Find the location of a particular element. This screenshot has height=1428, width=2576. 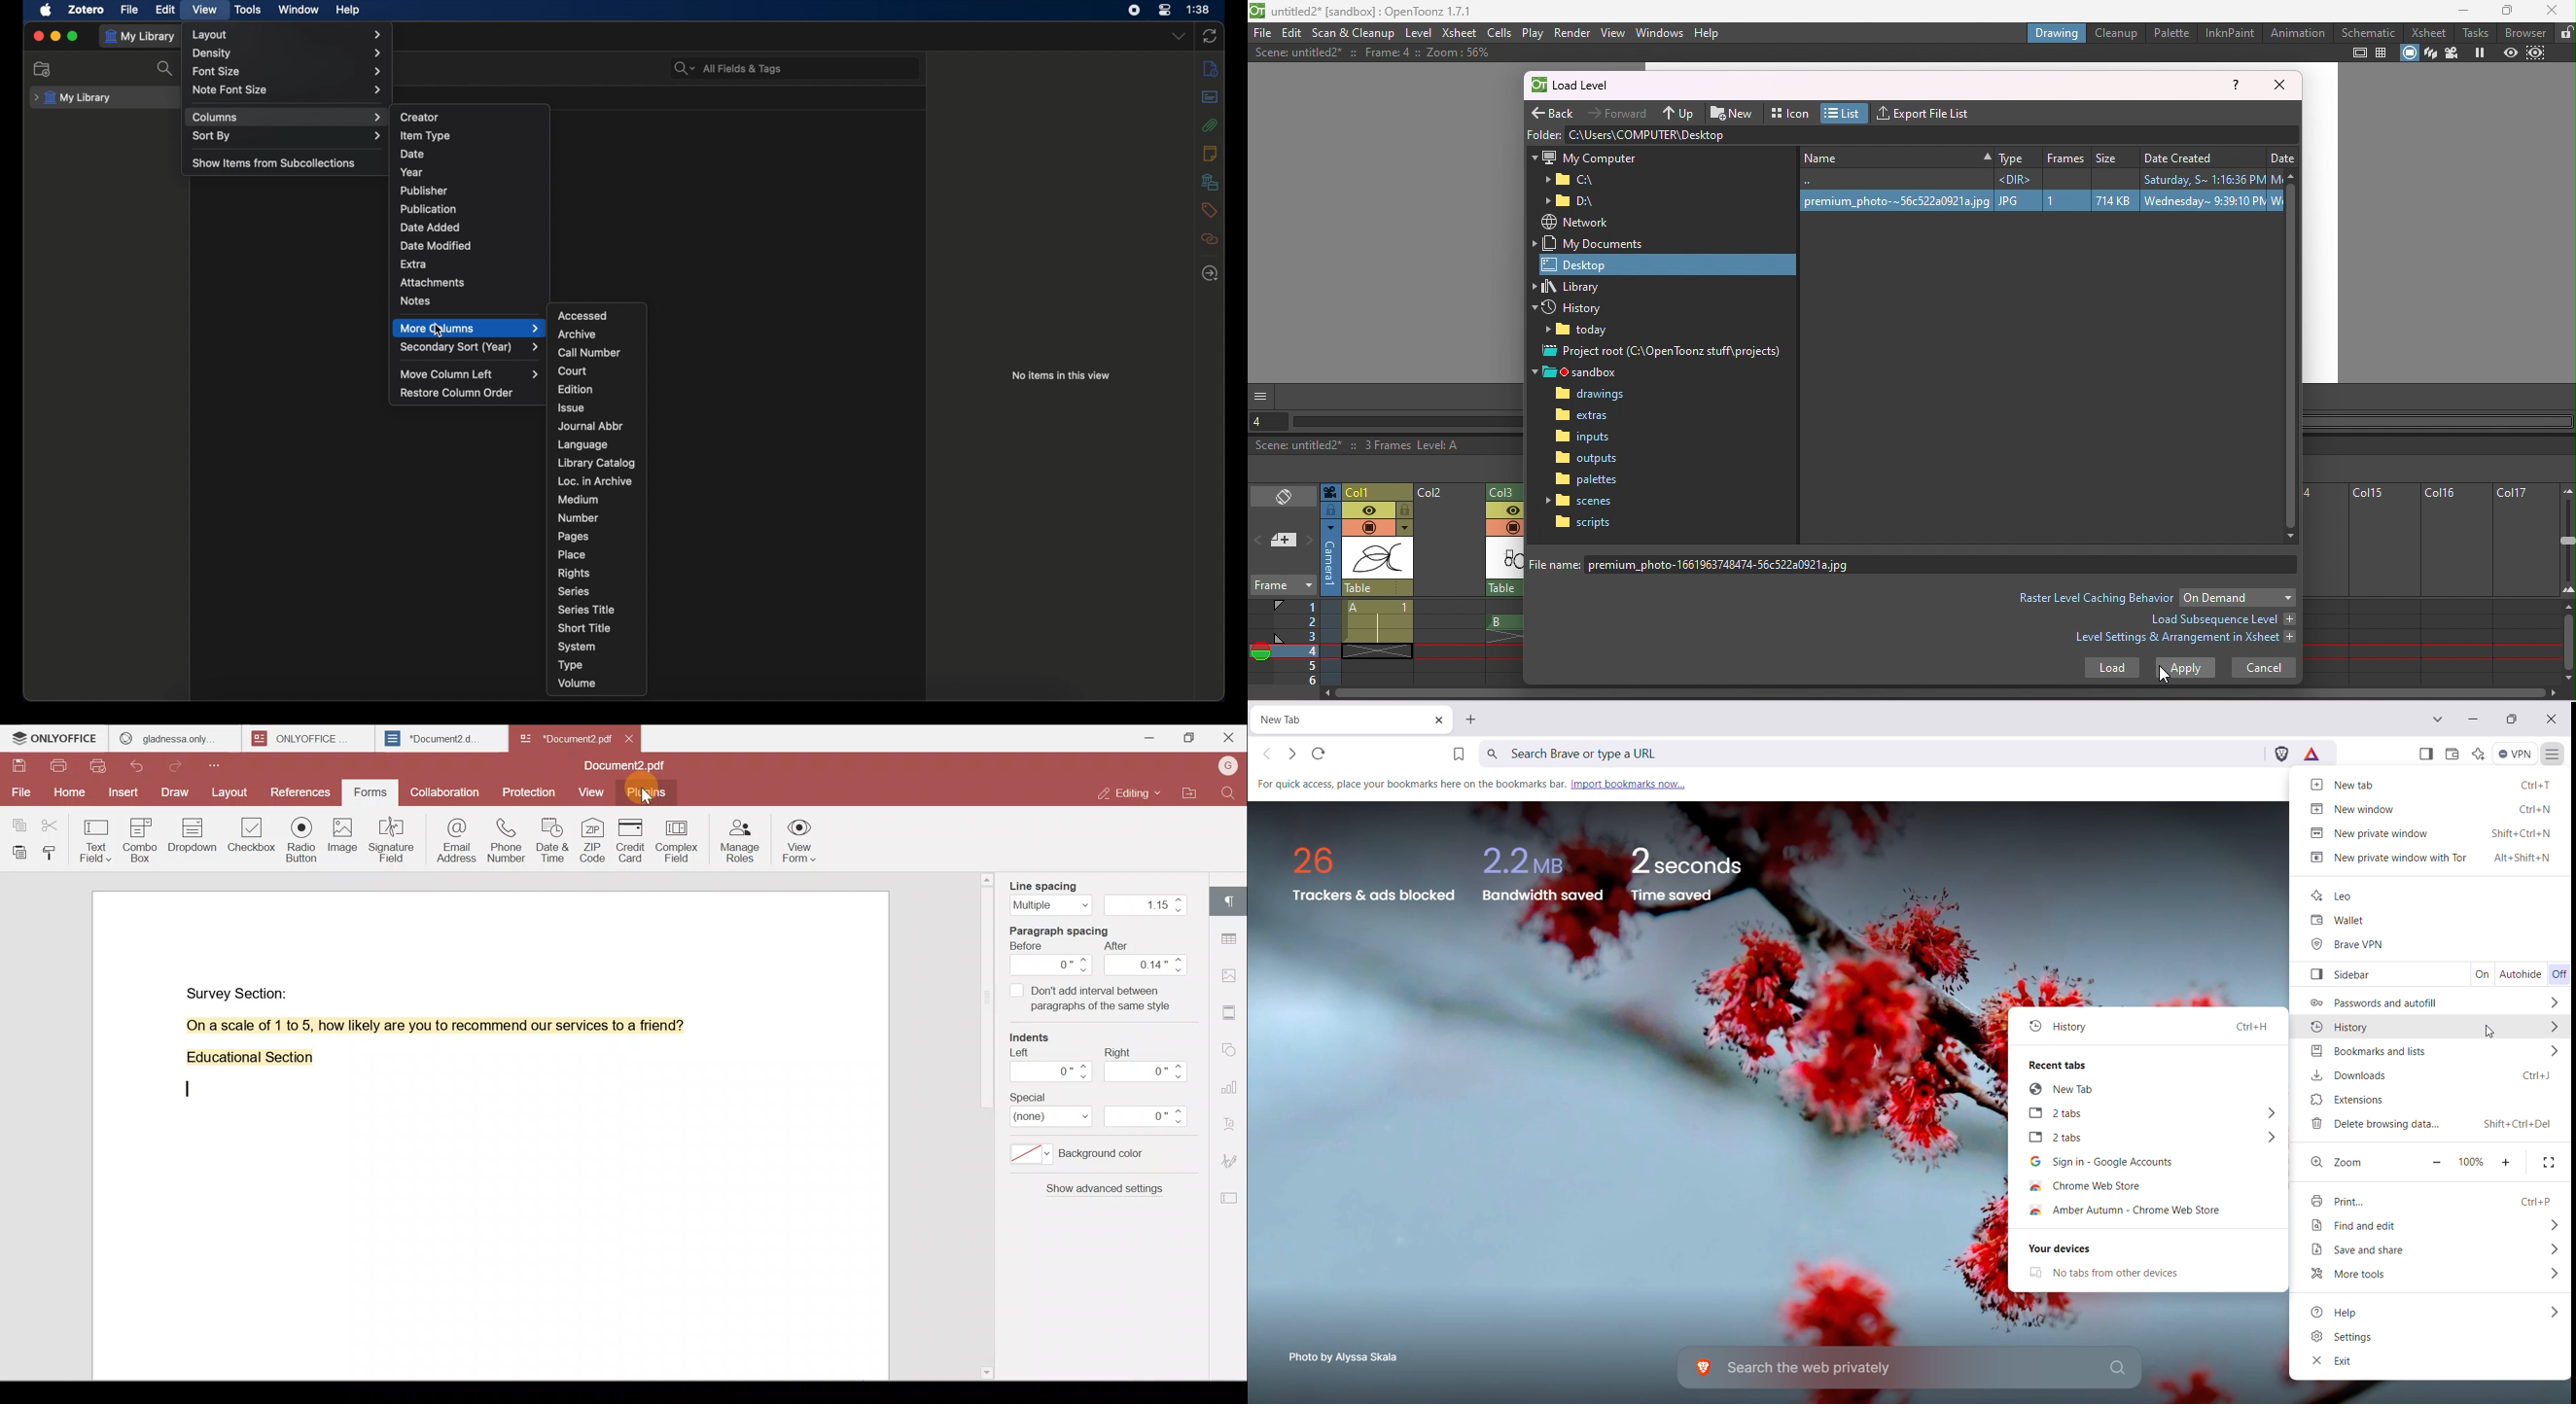

Level settings & Arrangement in Xsheet is located at coordinates (2186, 640).